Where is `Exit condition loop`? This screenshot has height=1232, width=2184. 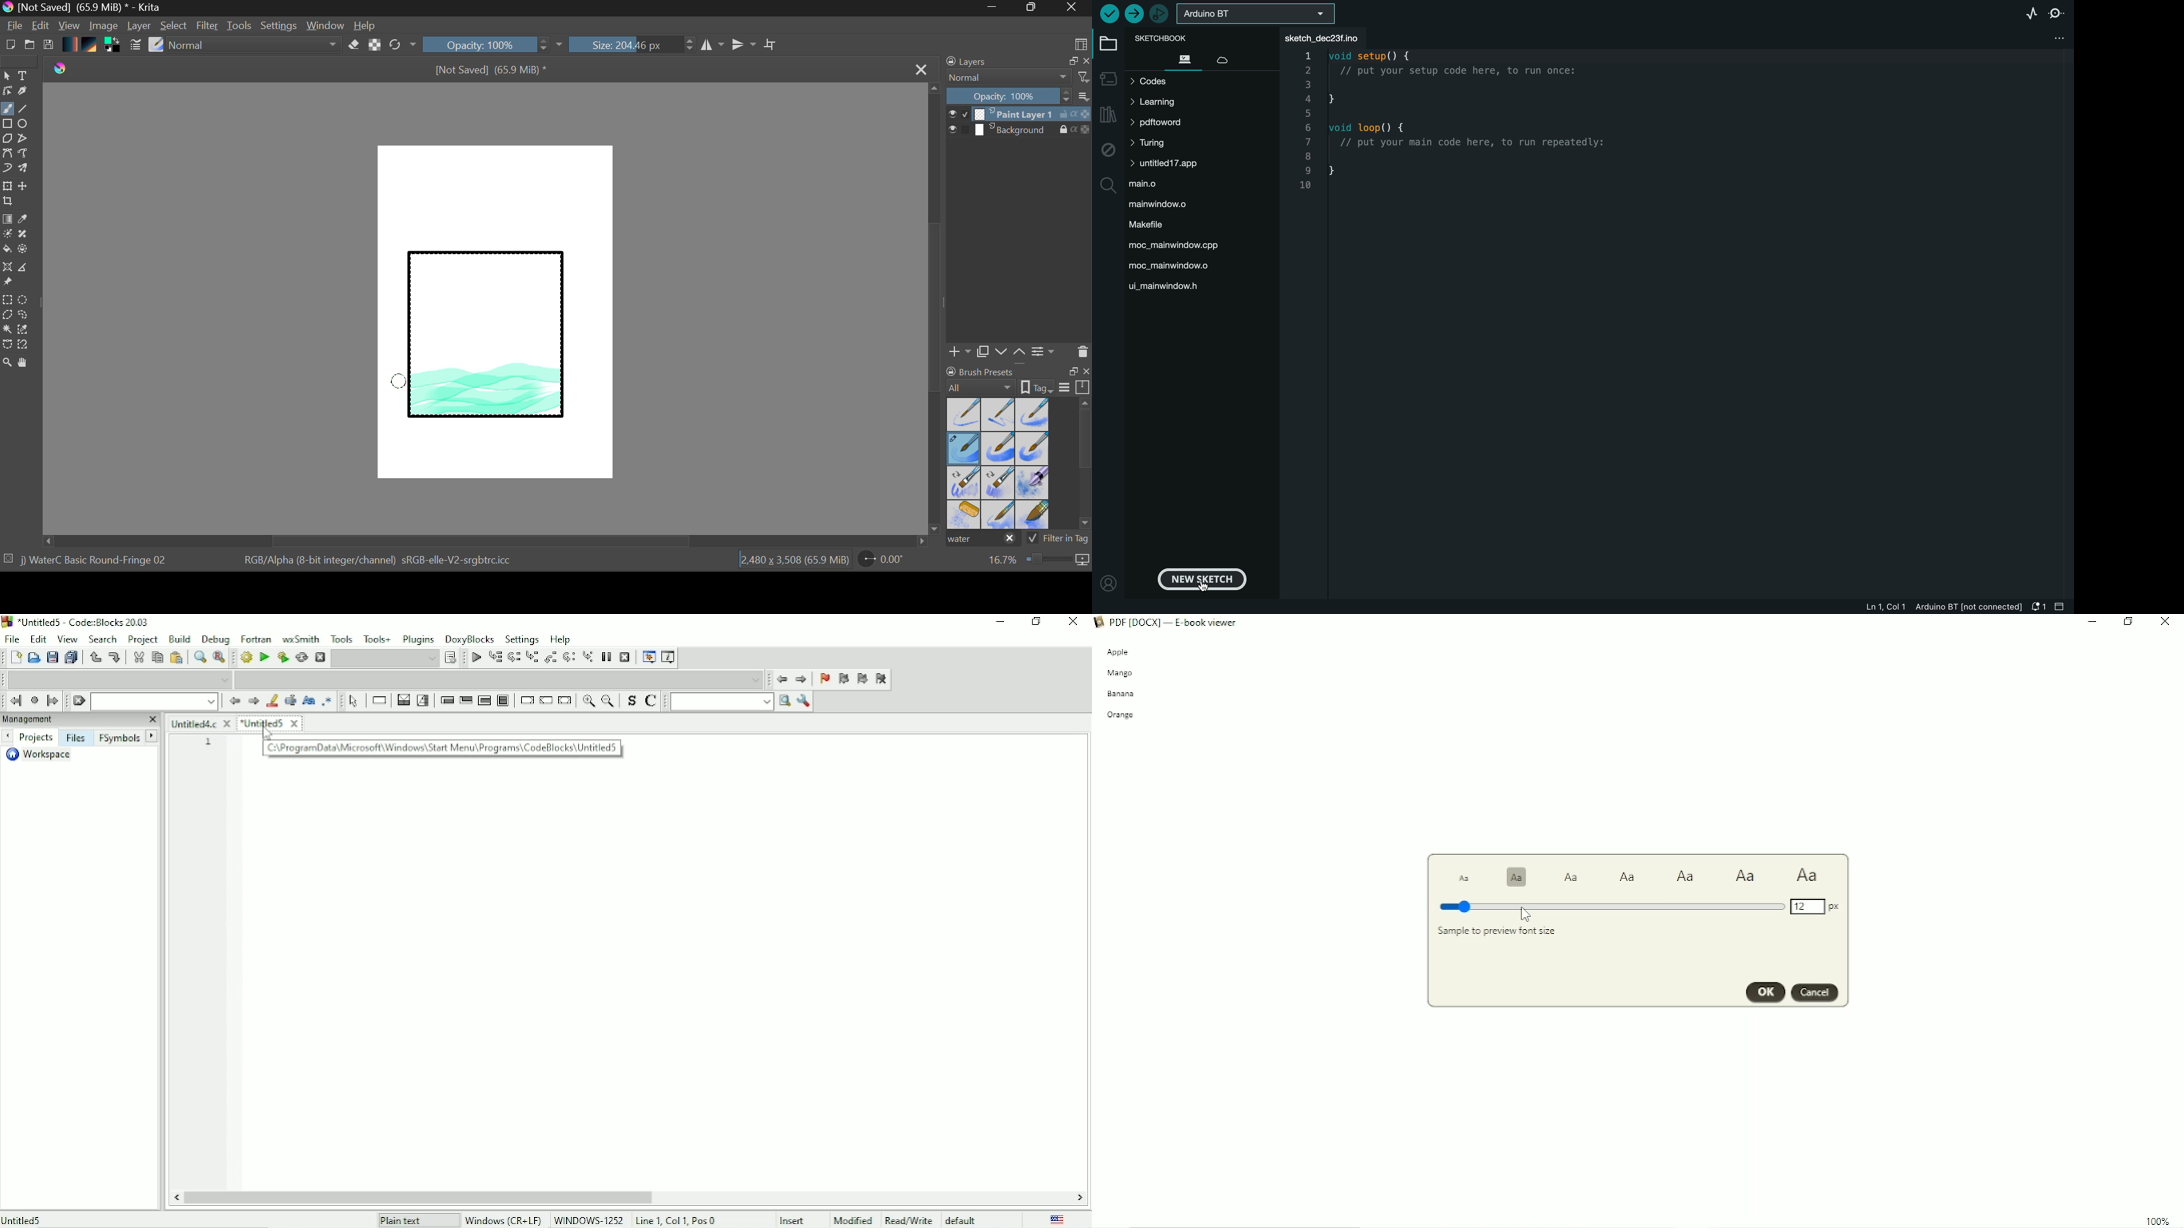 Exit condition loop is located at coordinates (465, 702).